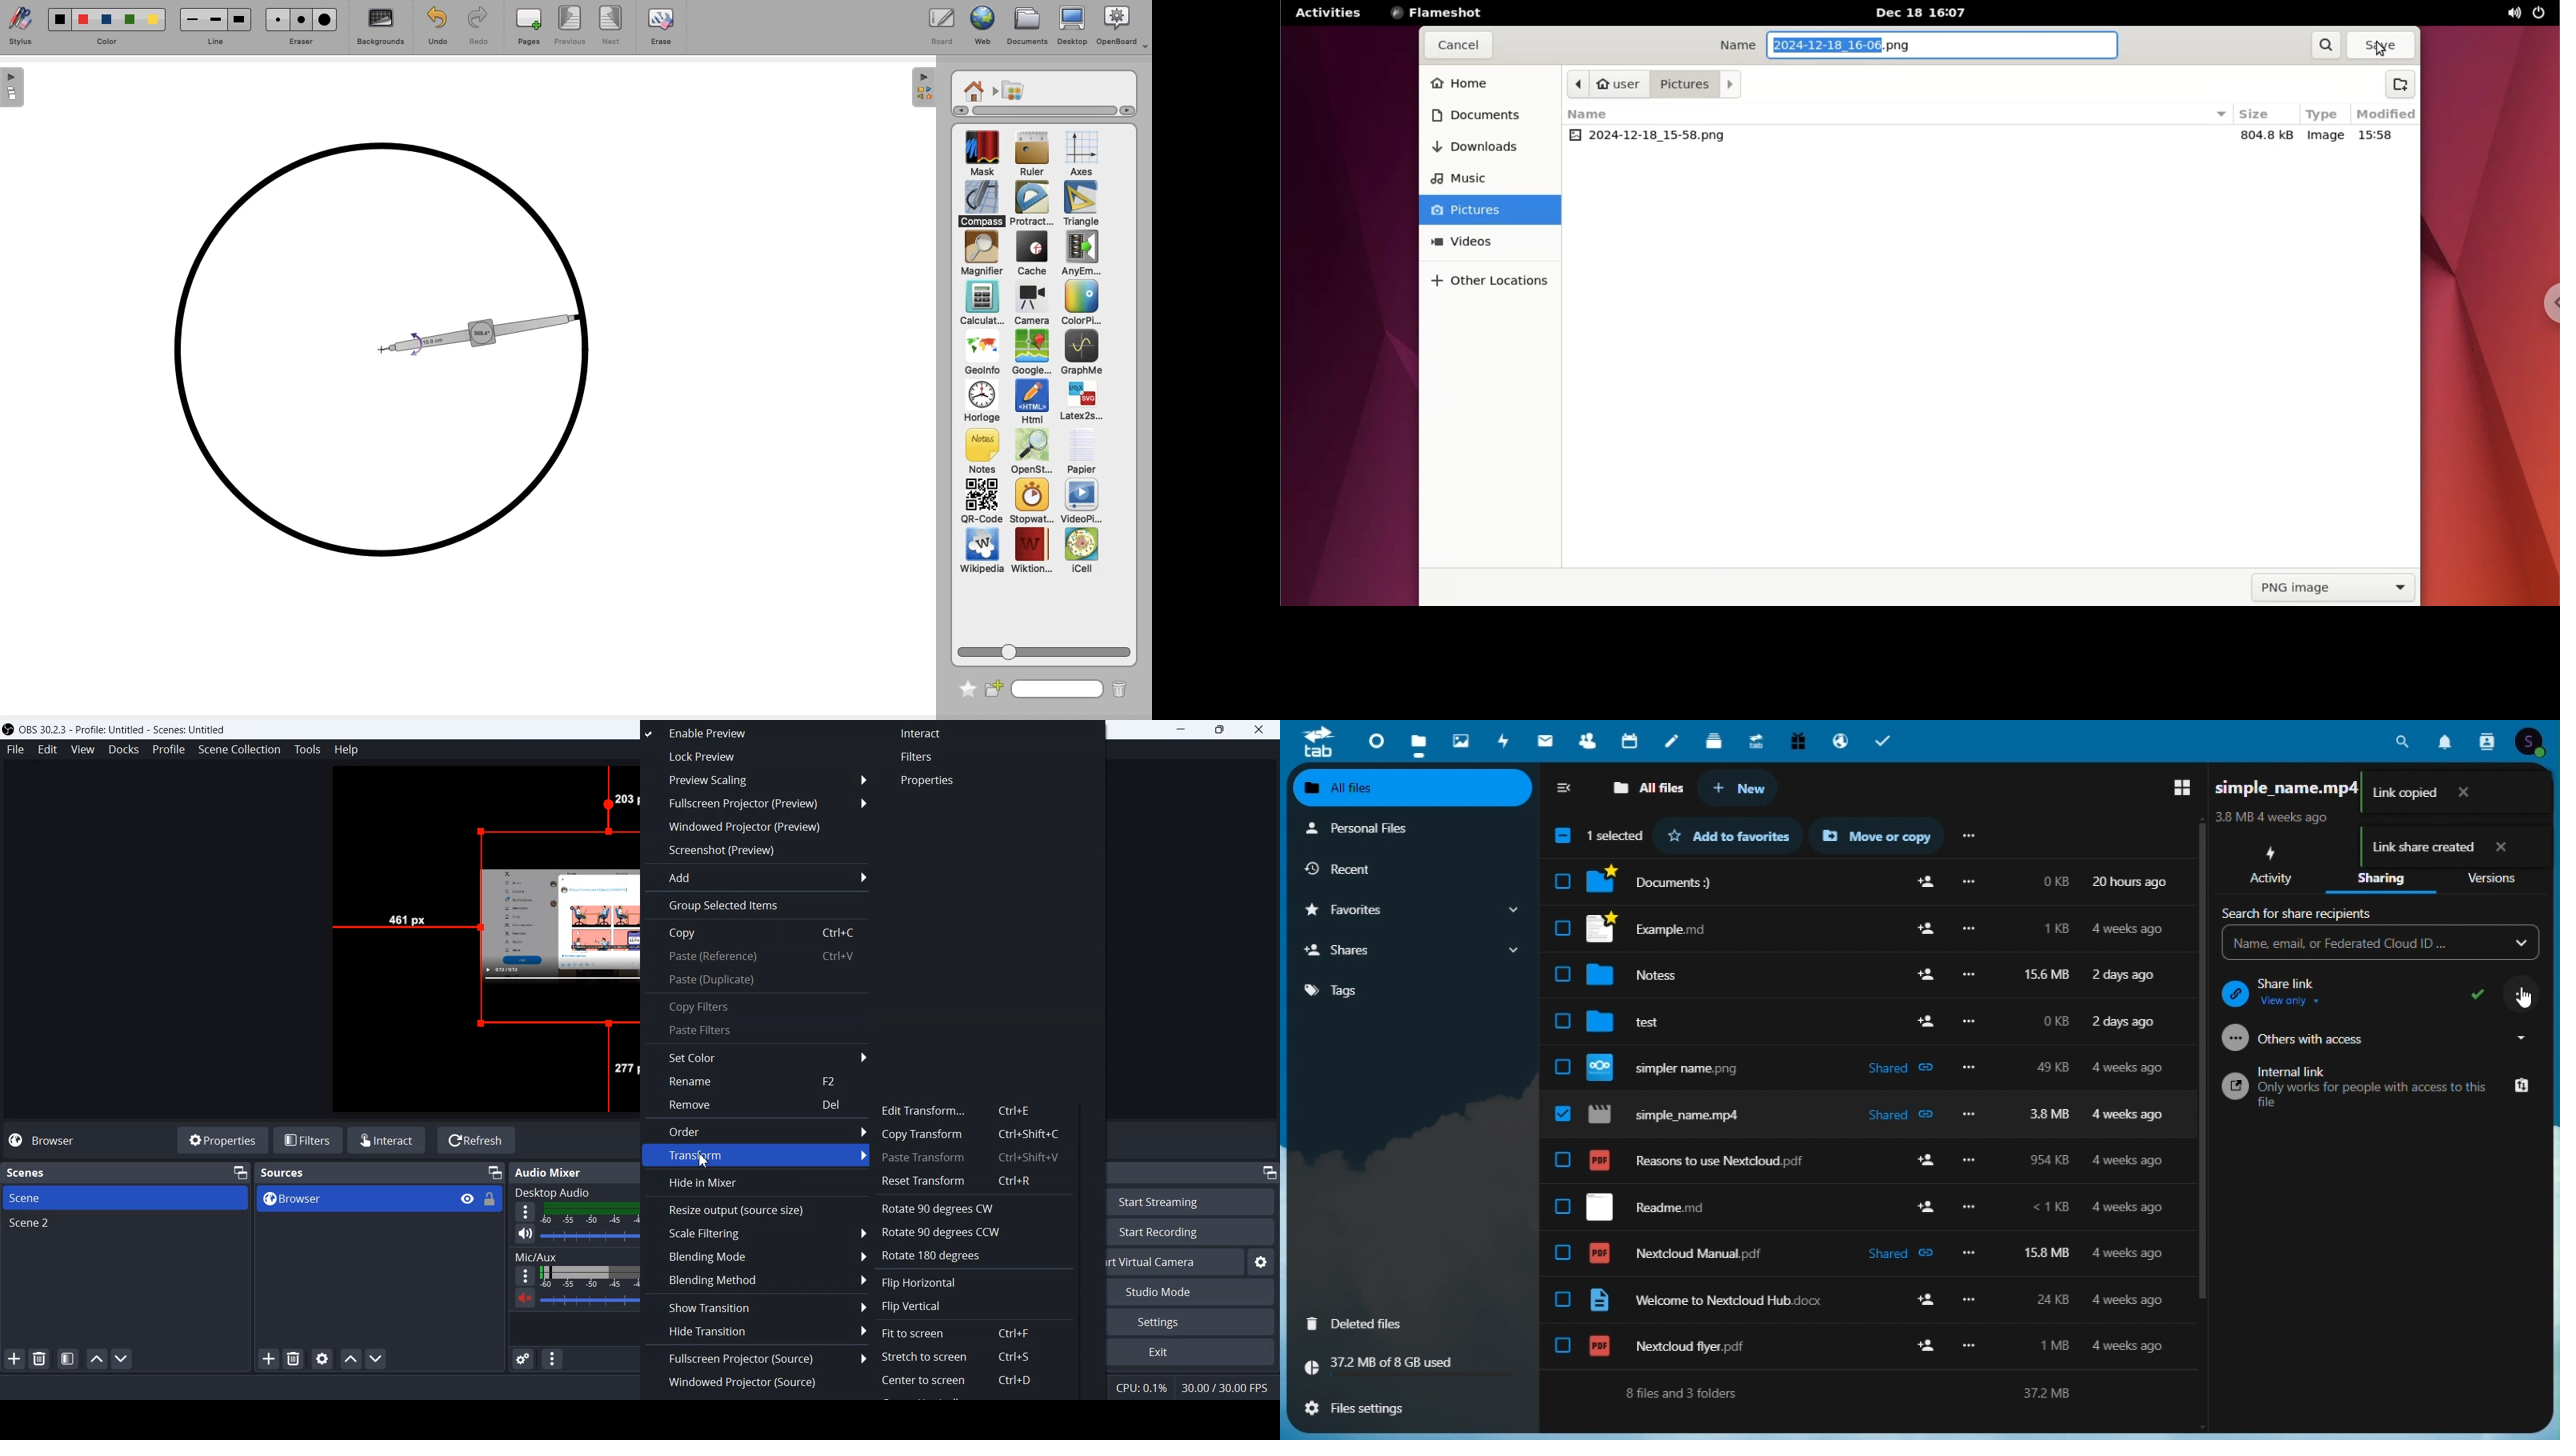  What do you see at coordinates (122, 749) in the screenshot?
I see `Docks` at bounding box center [122, 749].